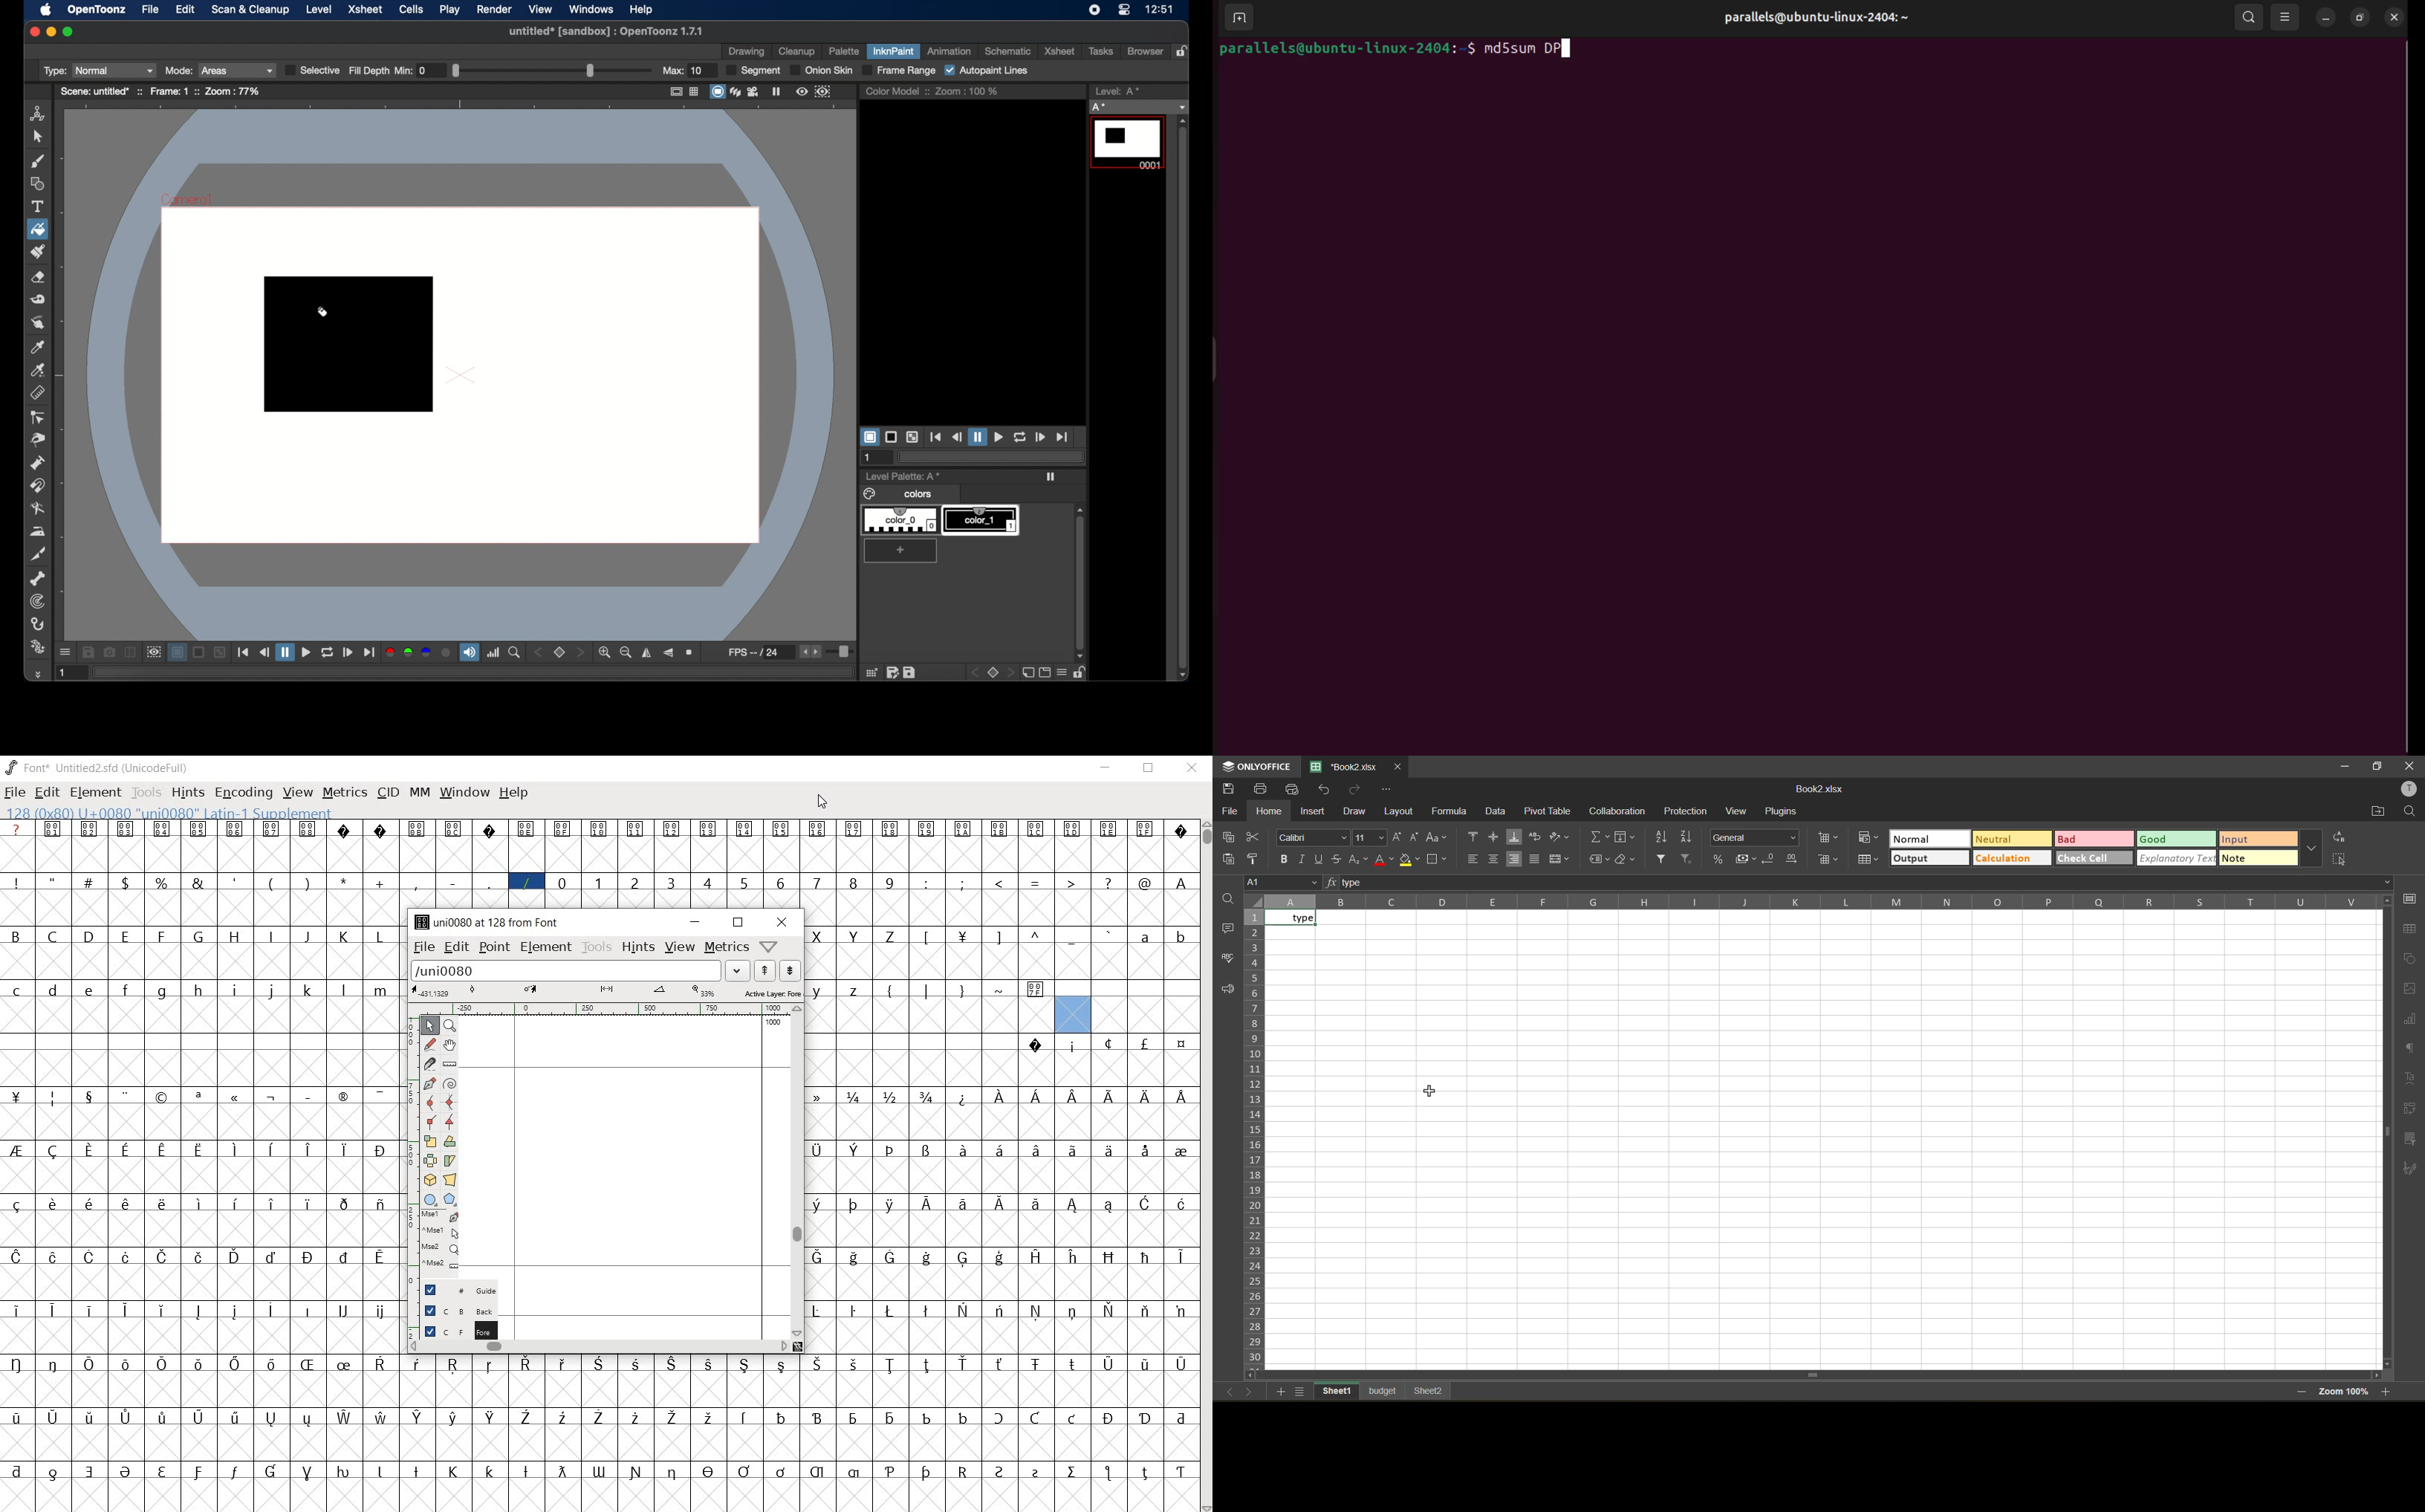  Describe the element at coordinates (1598, 836) in the screenshot. I see `summation` at that location.